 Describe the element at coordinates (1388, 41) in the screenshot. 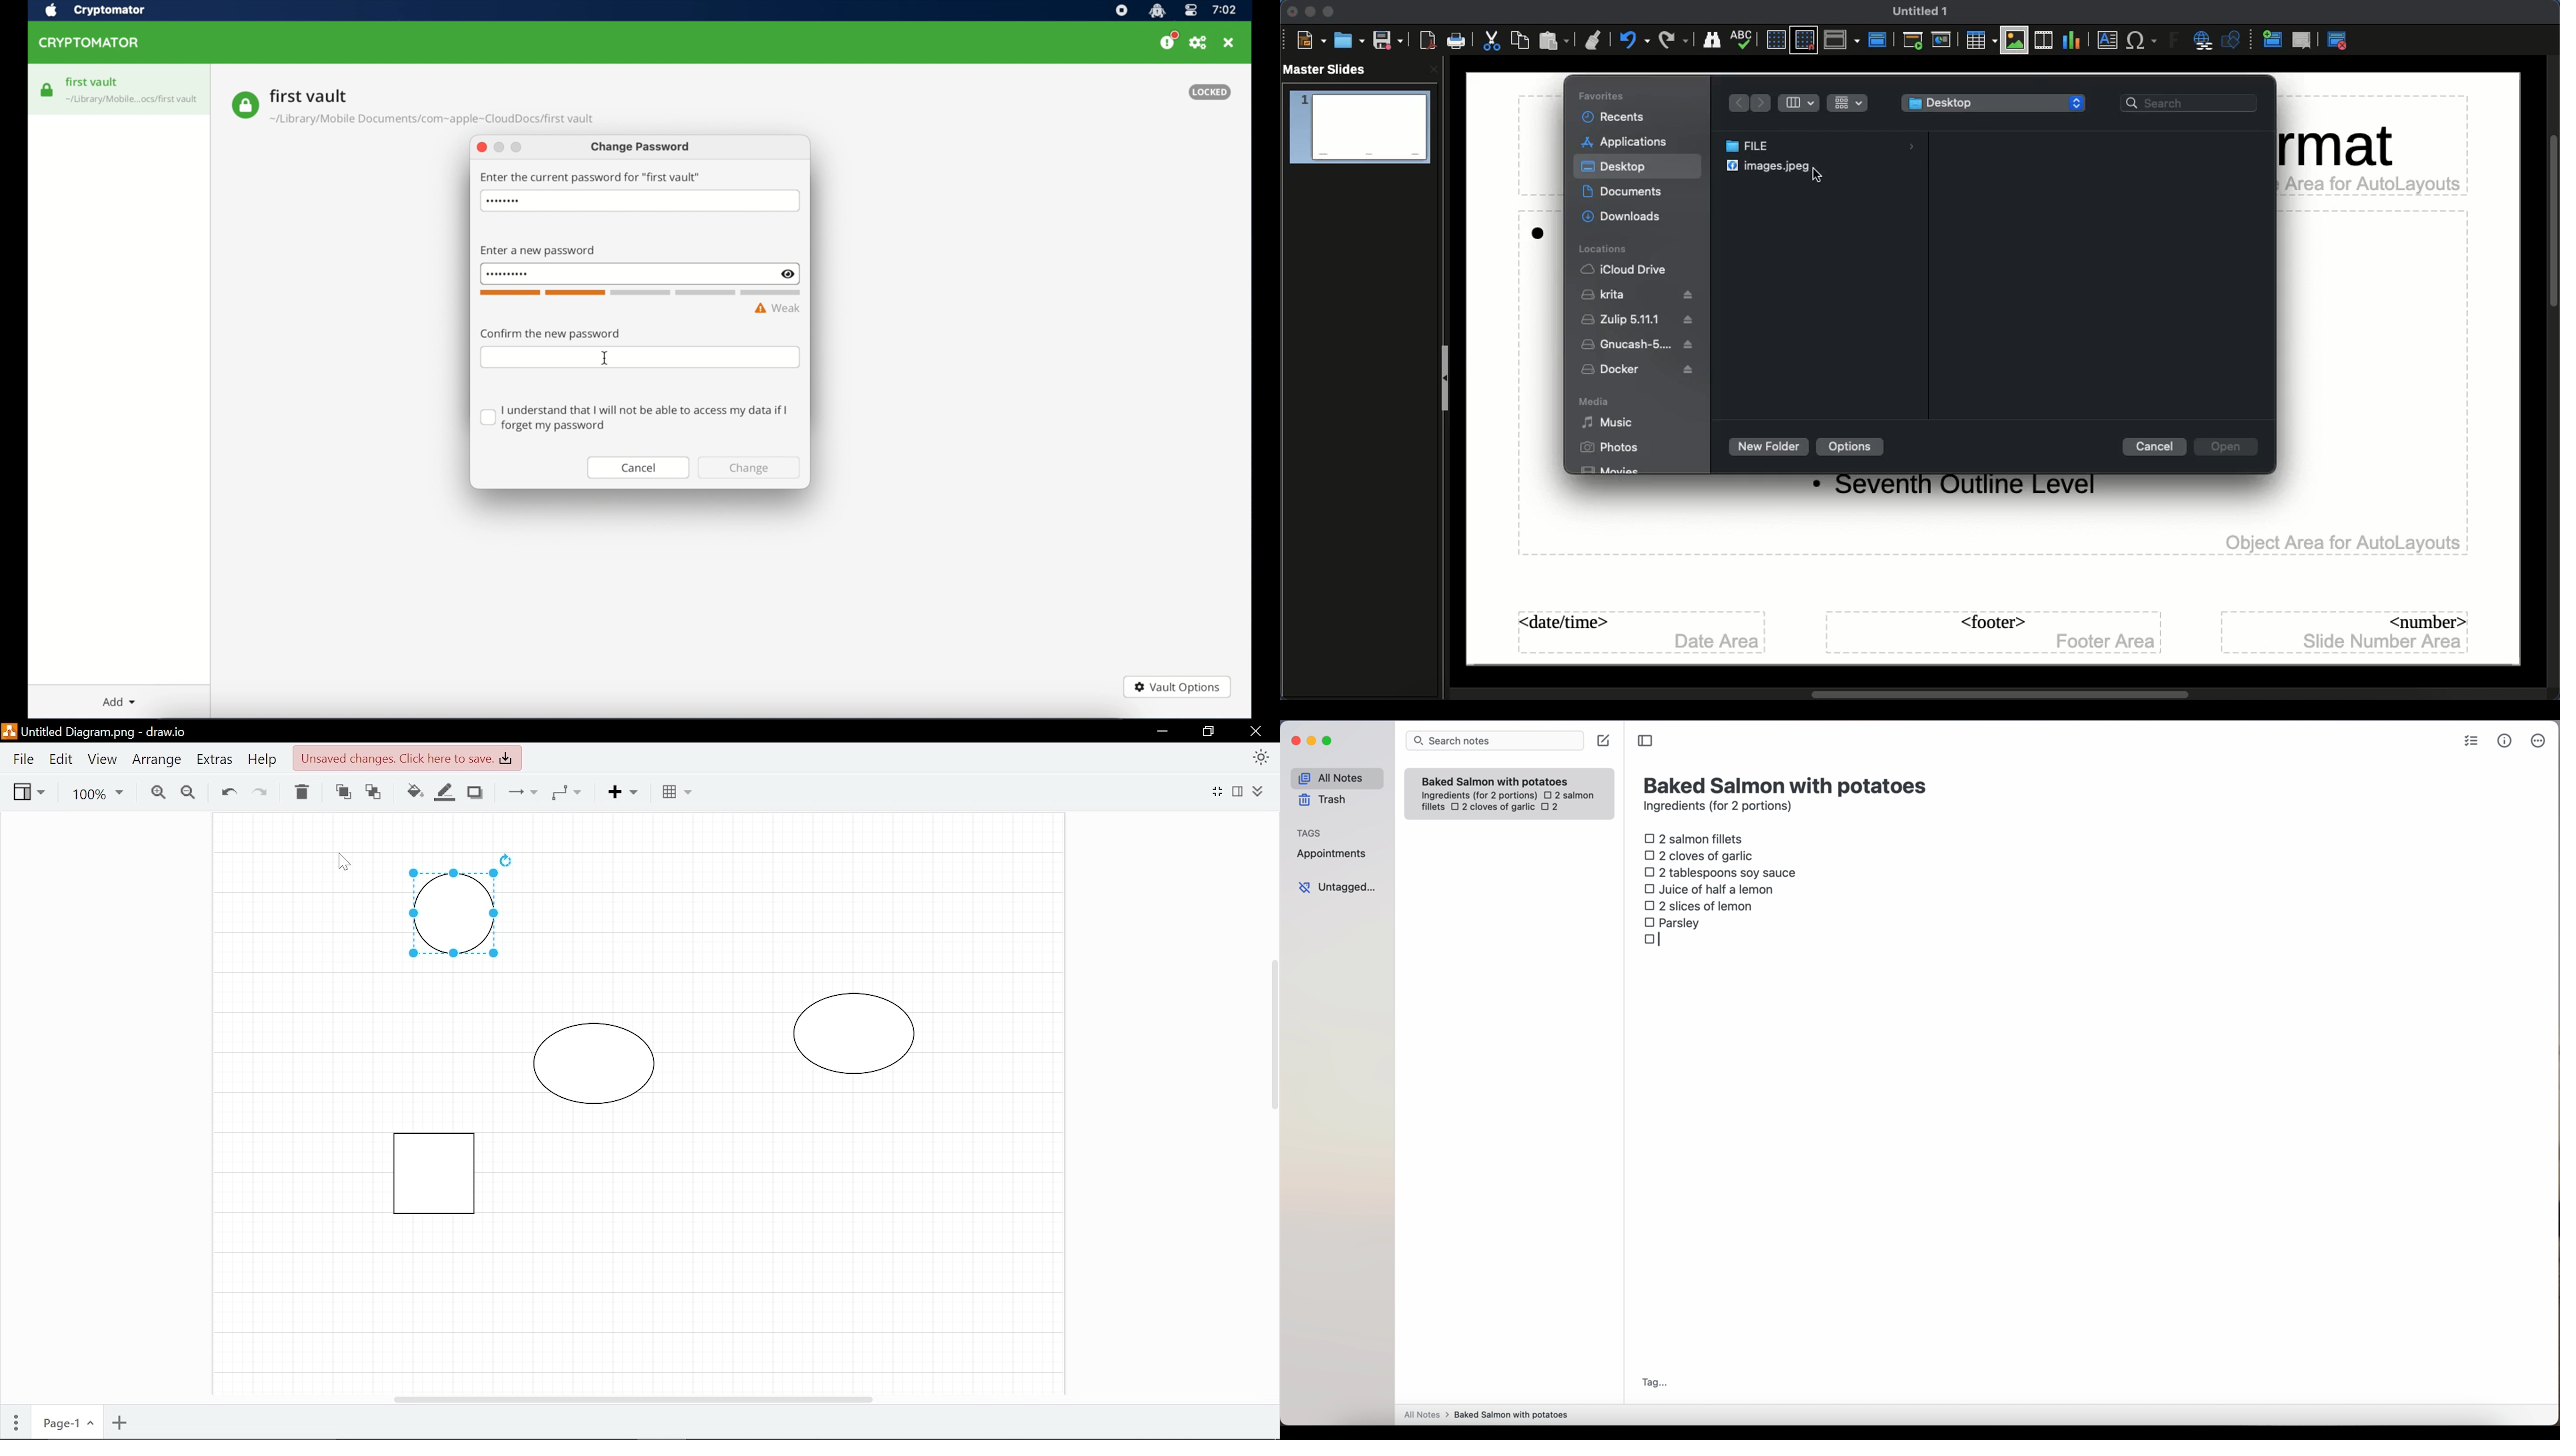

I see `Save` at that location.